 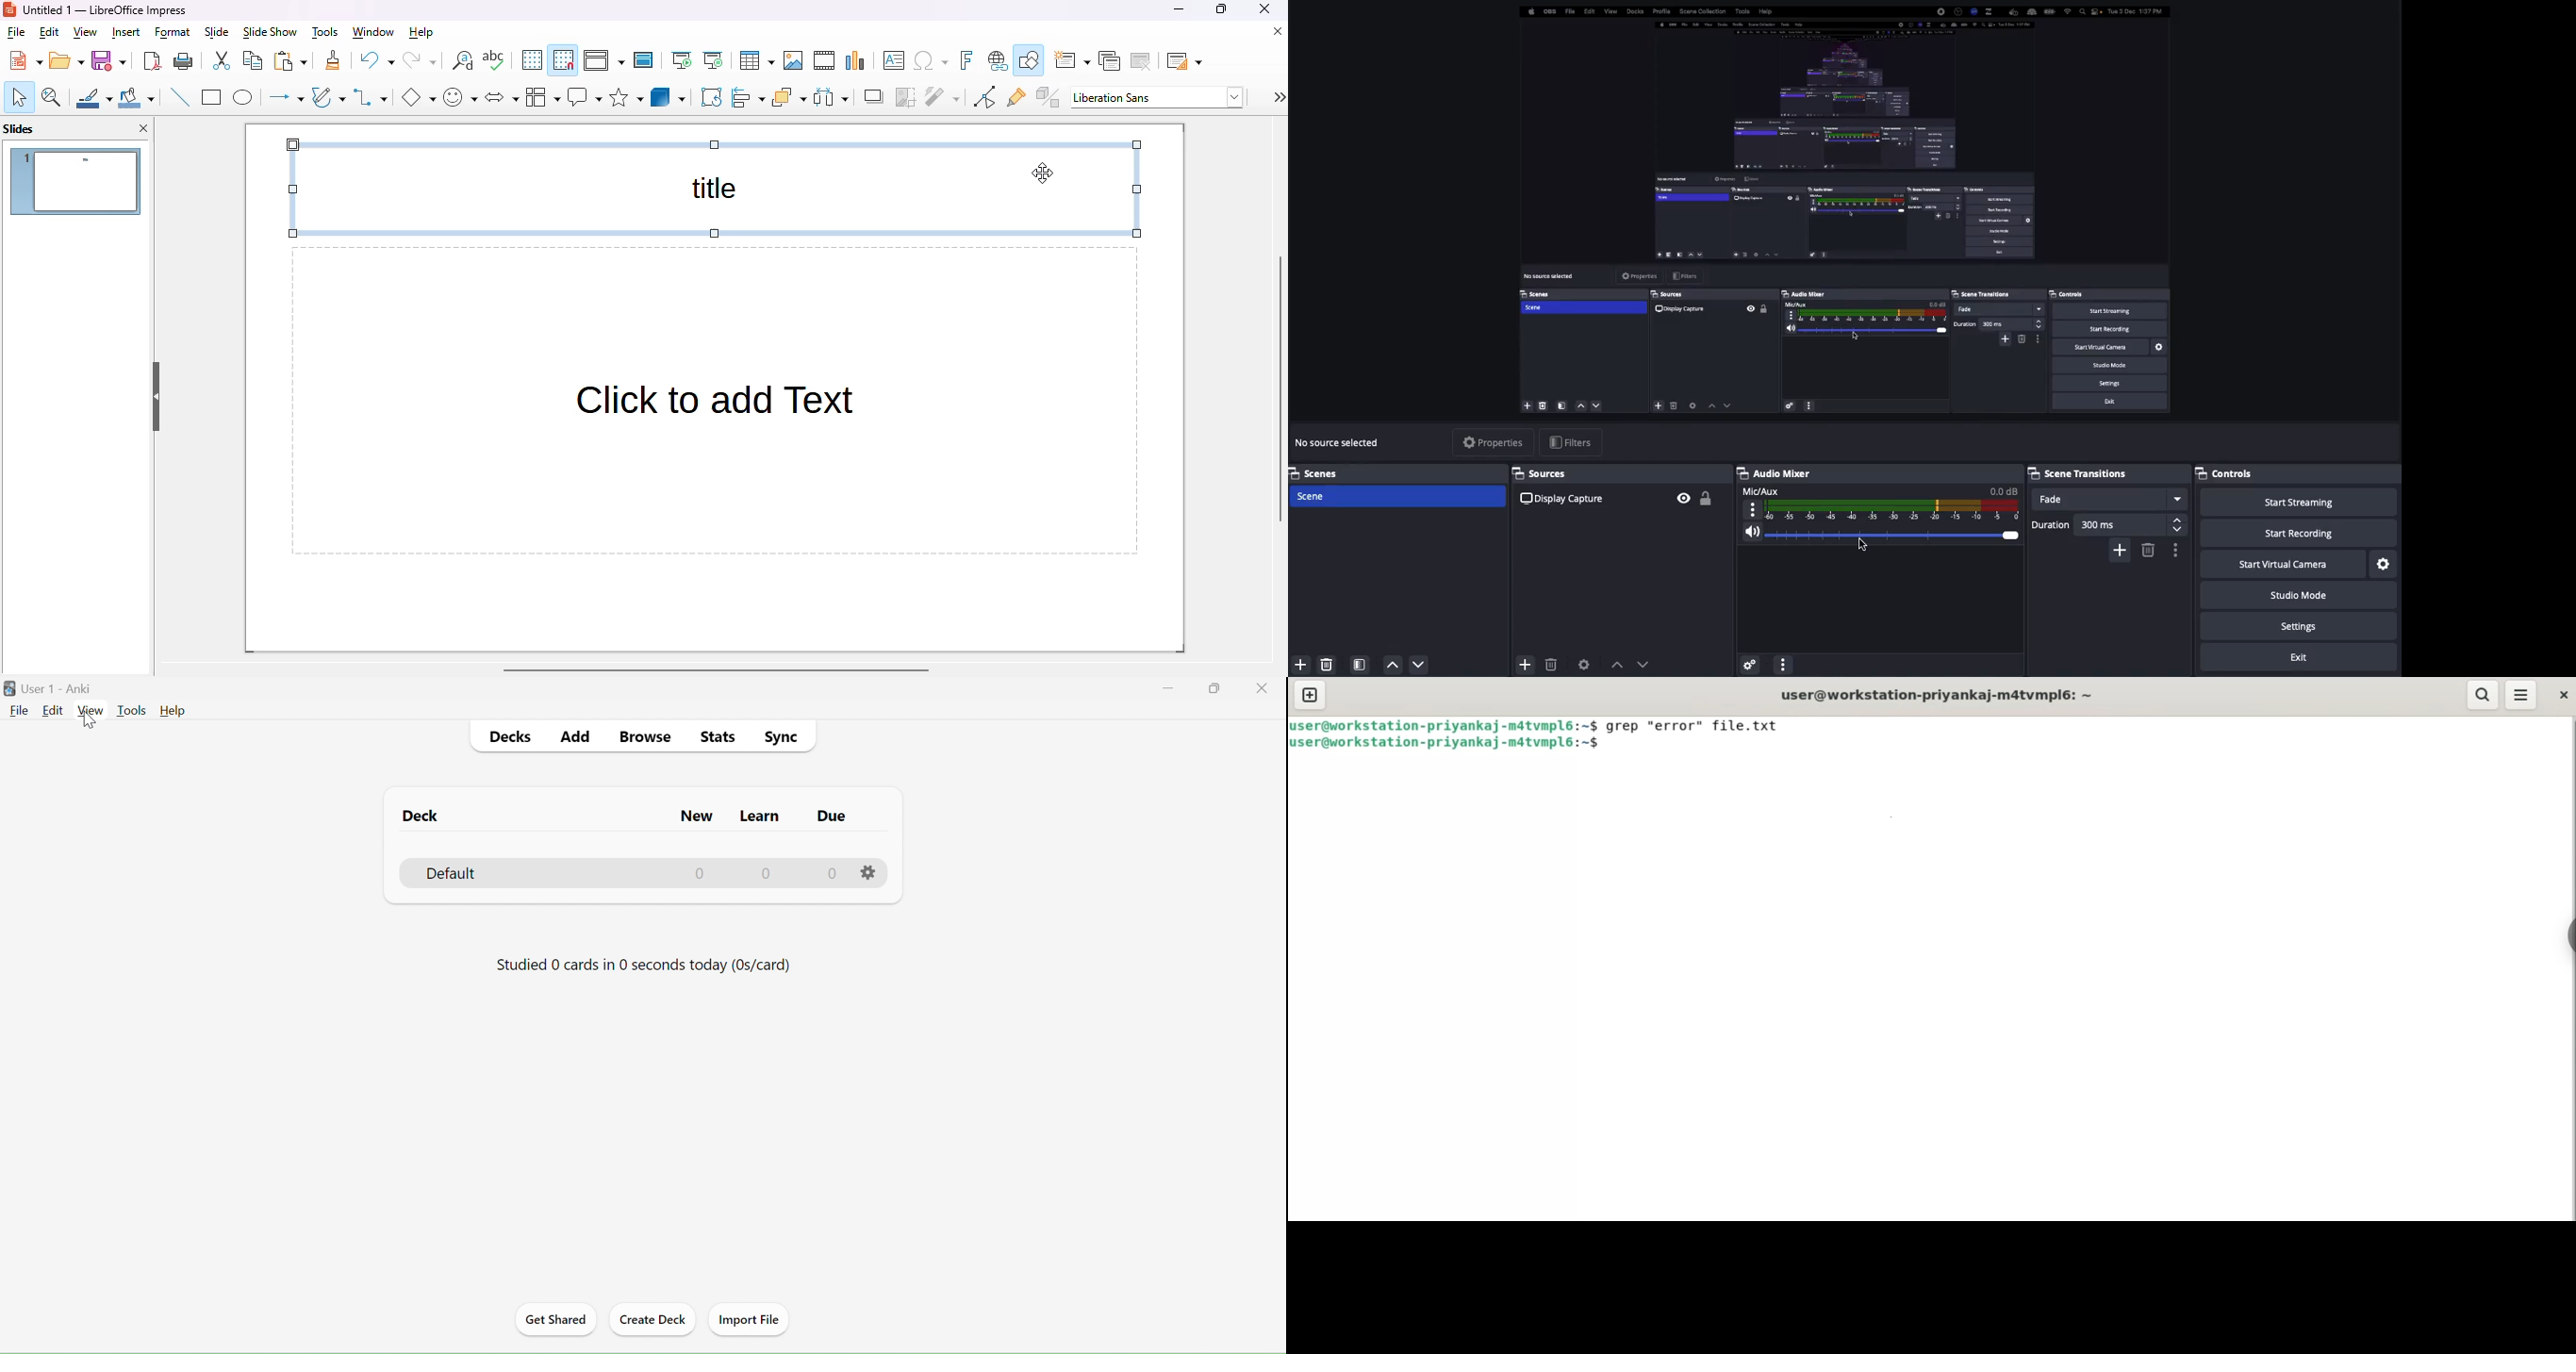 I want to click on Display capture, so click(x=1566, y=498).